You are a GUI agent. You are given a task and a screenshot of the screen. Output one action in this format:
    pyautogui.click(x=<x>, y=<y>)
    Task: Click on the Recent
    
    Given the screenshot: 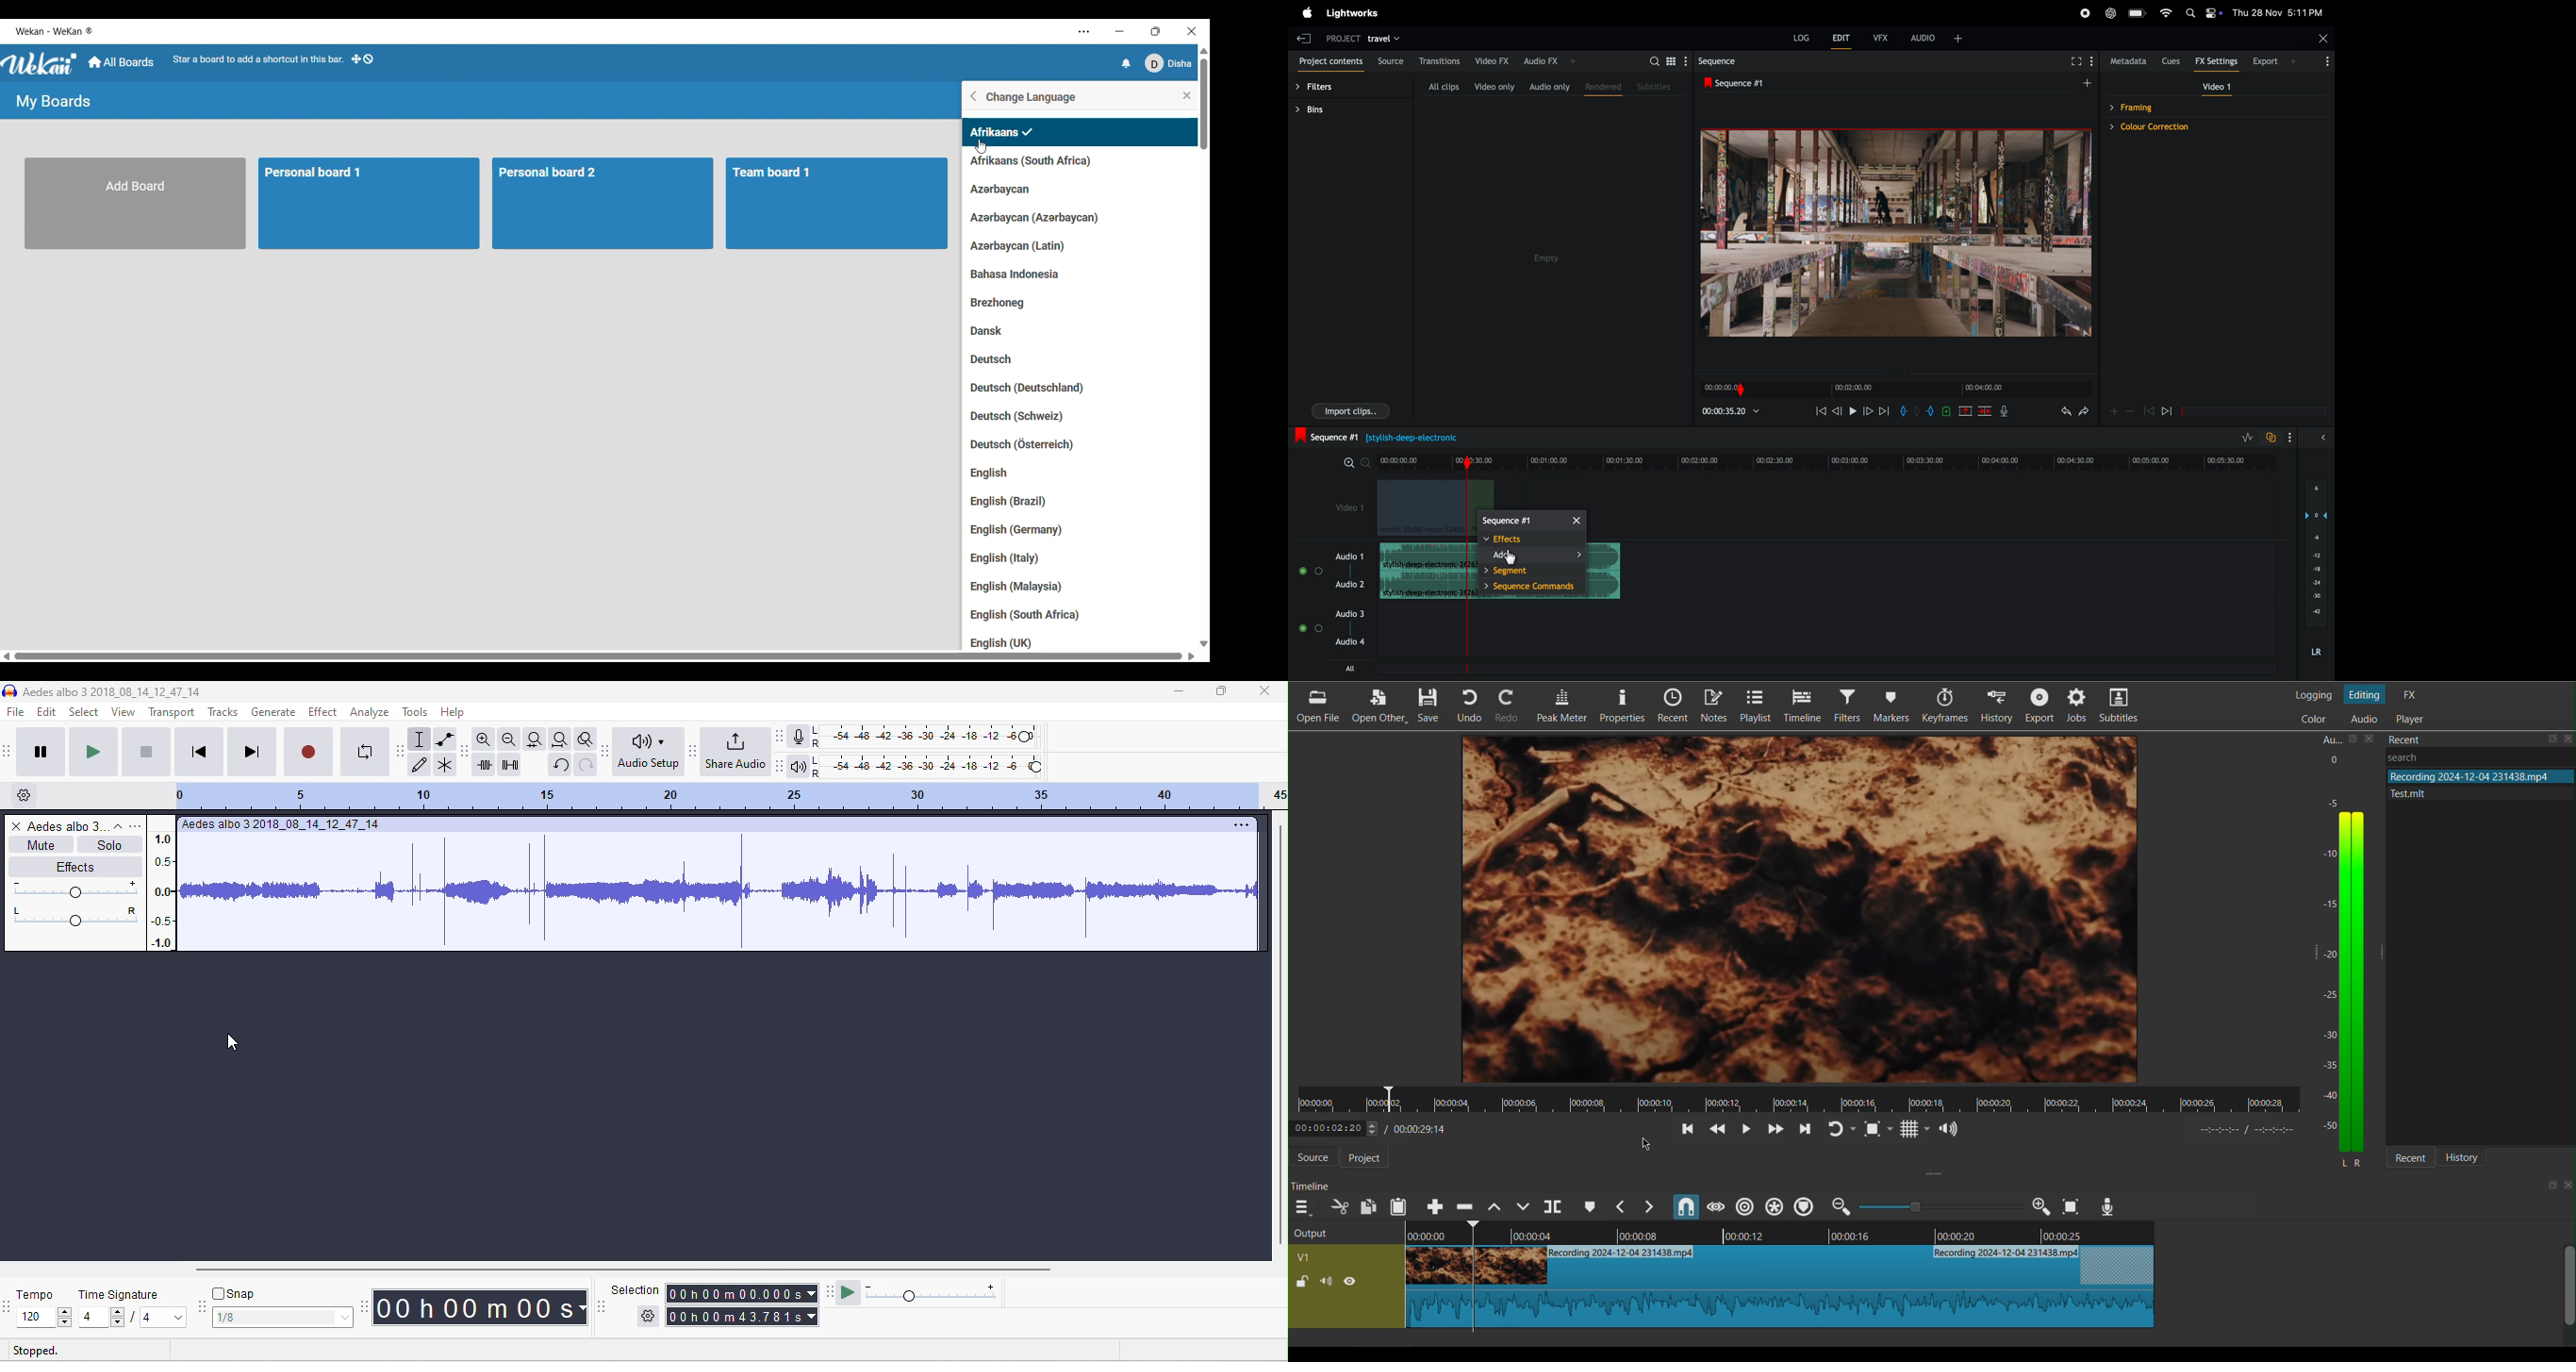 What is the action you would take?
    pyautogui.click(x=1671, y=707)
    